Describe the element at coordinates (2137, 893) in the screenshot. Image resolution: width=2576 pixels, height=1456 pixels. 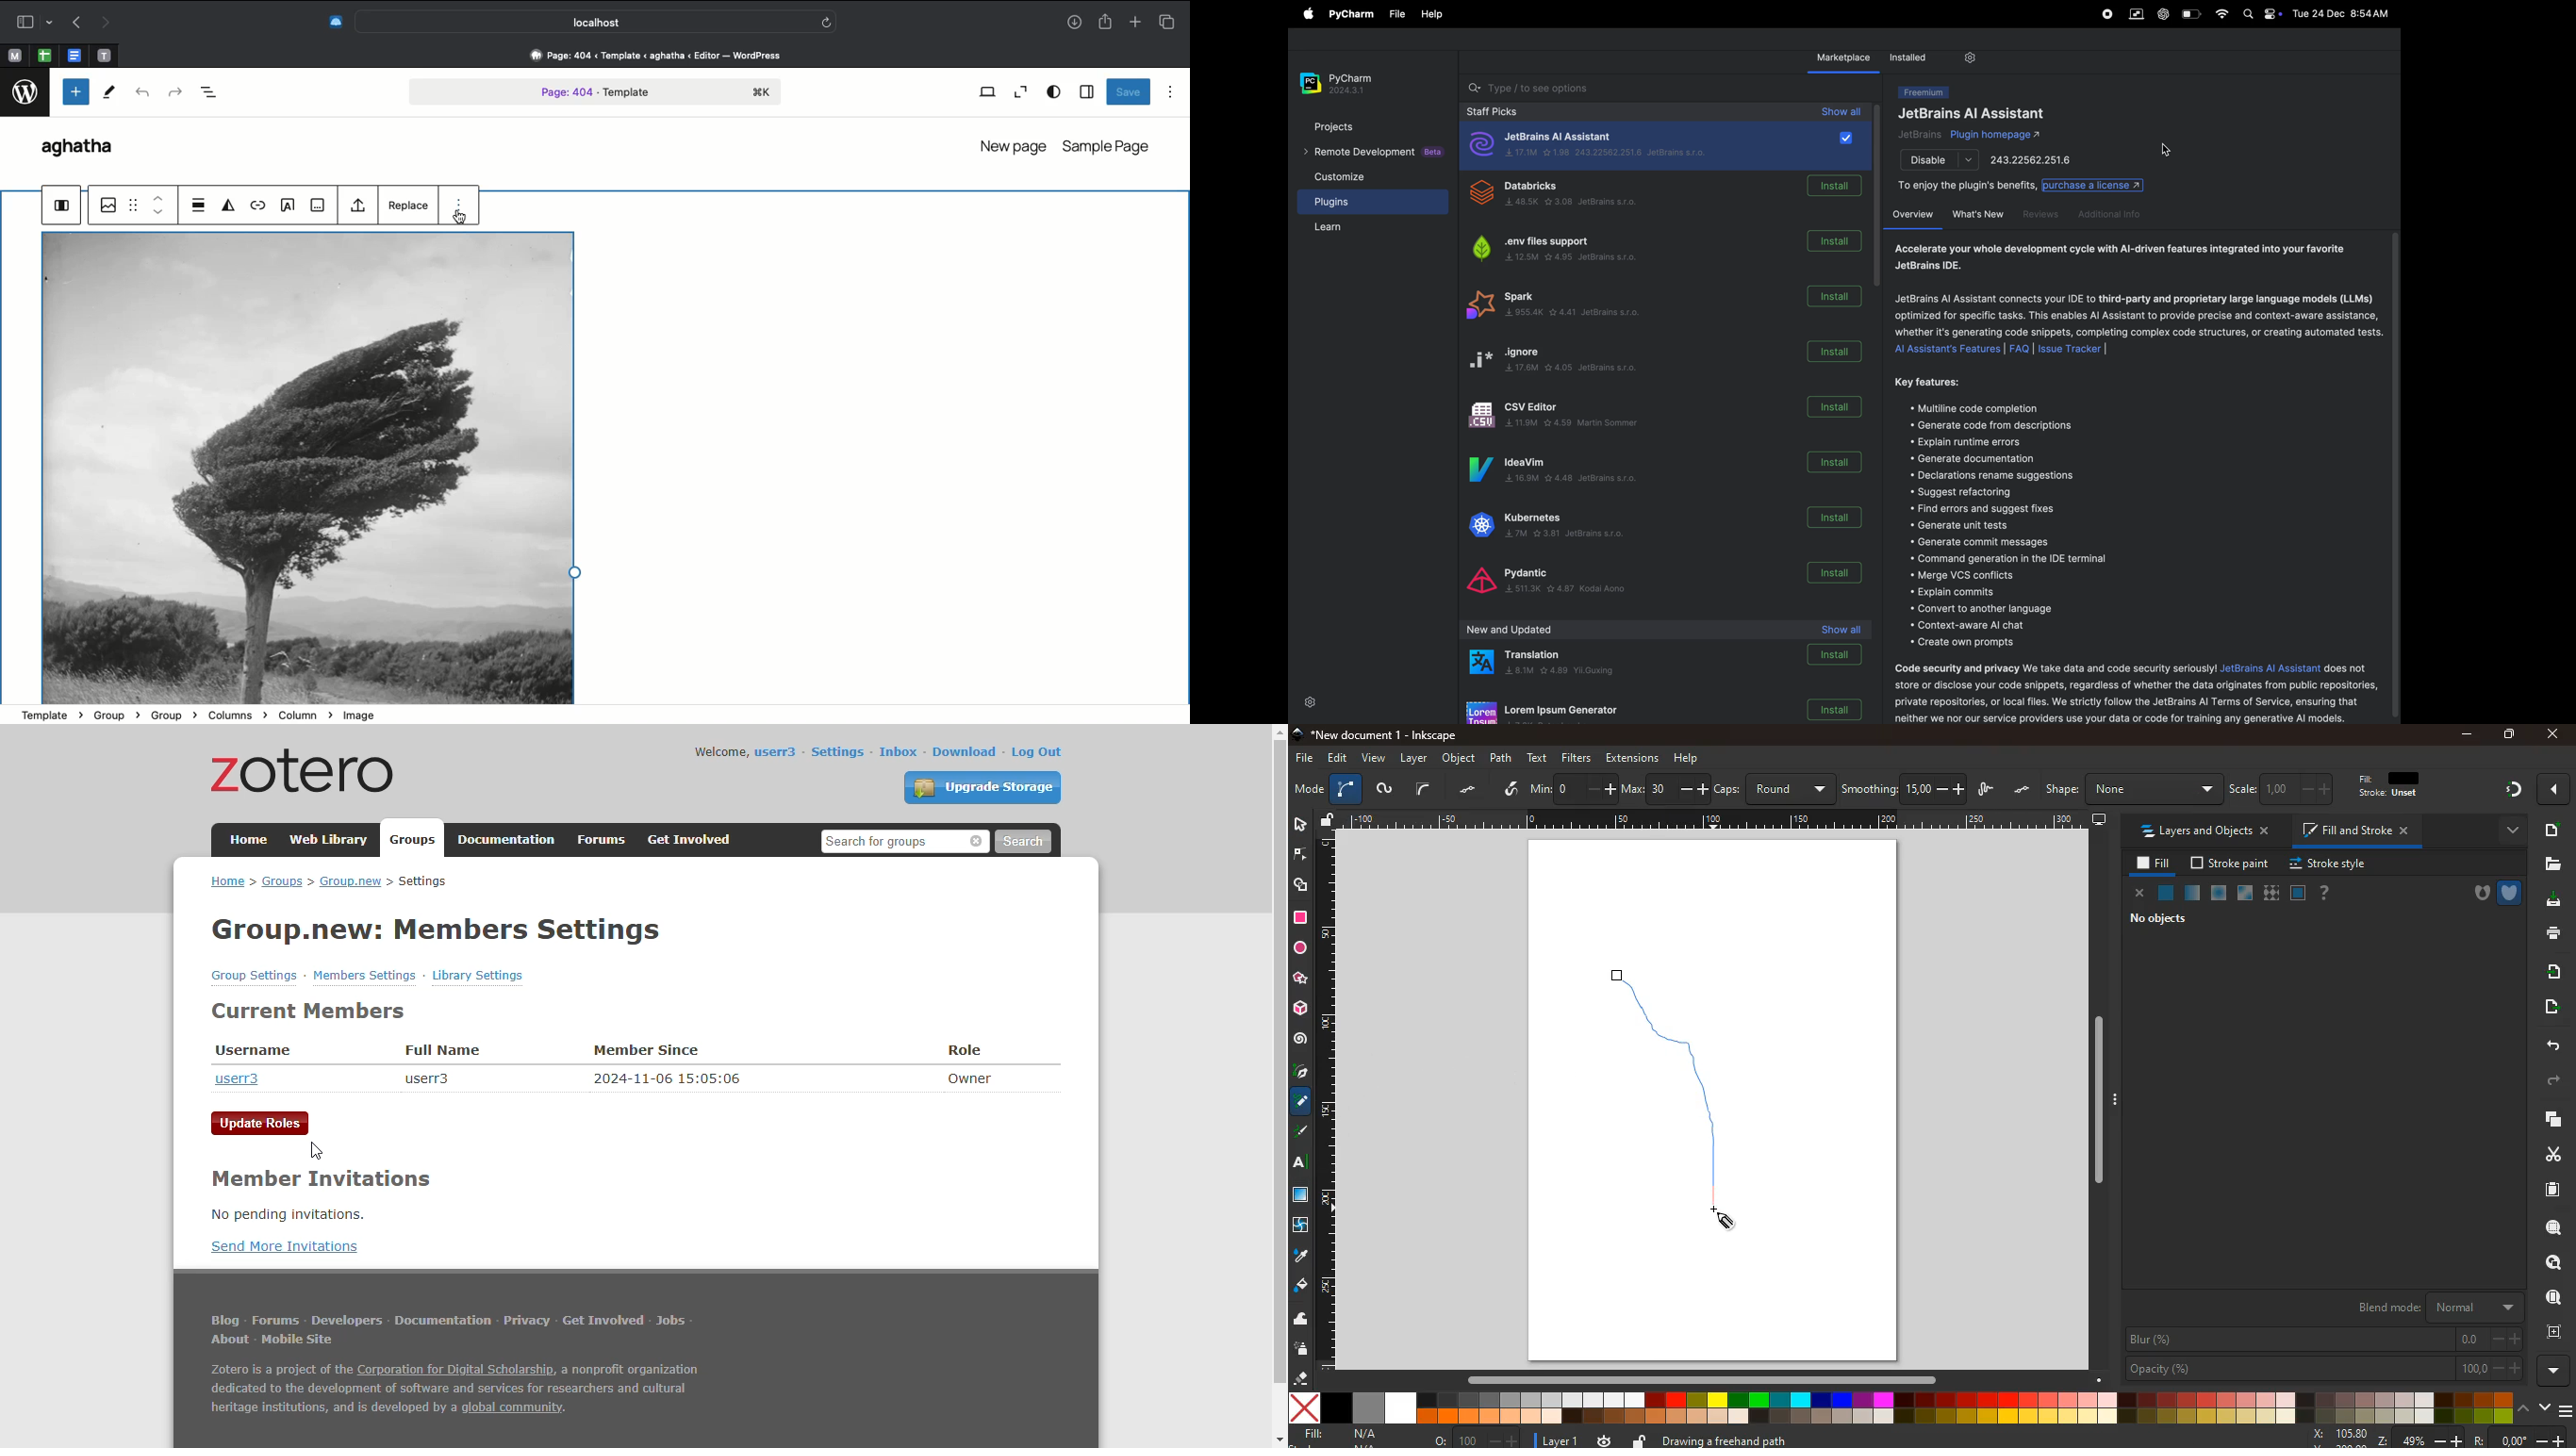
I see `close` at that location.